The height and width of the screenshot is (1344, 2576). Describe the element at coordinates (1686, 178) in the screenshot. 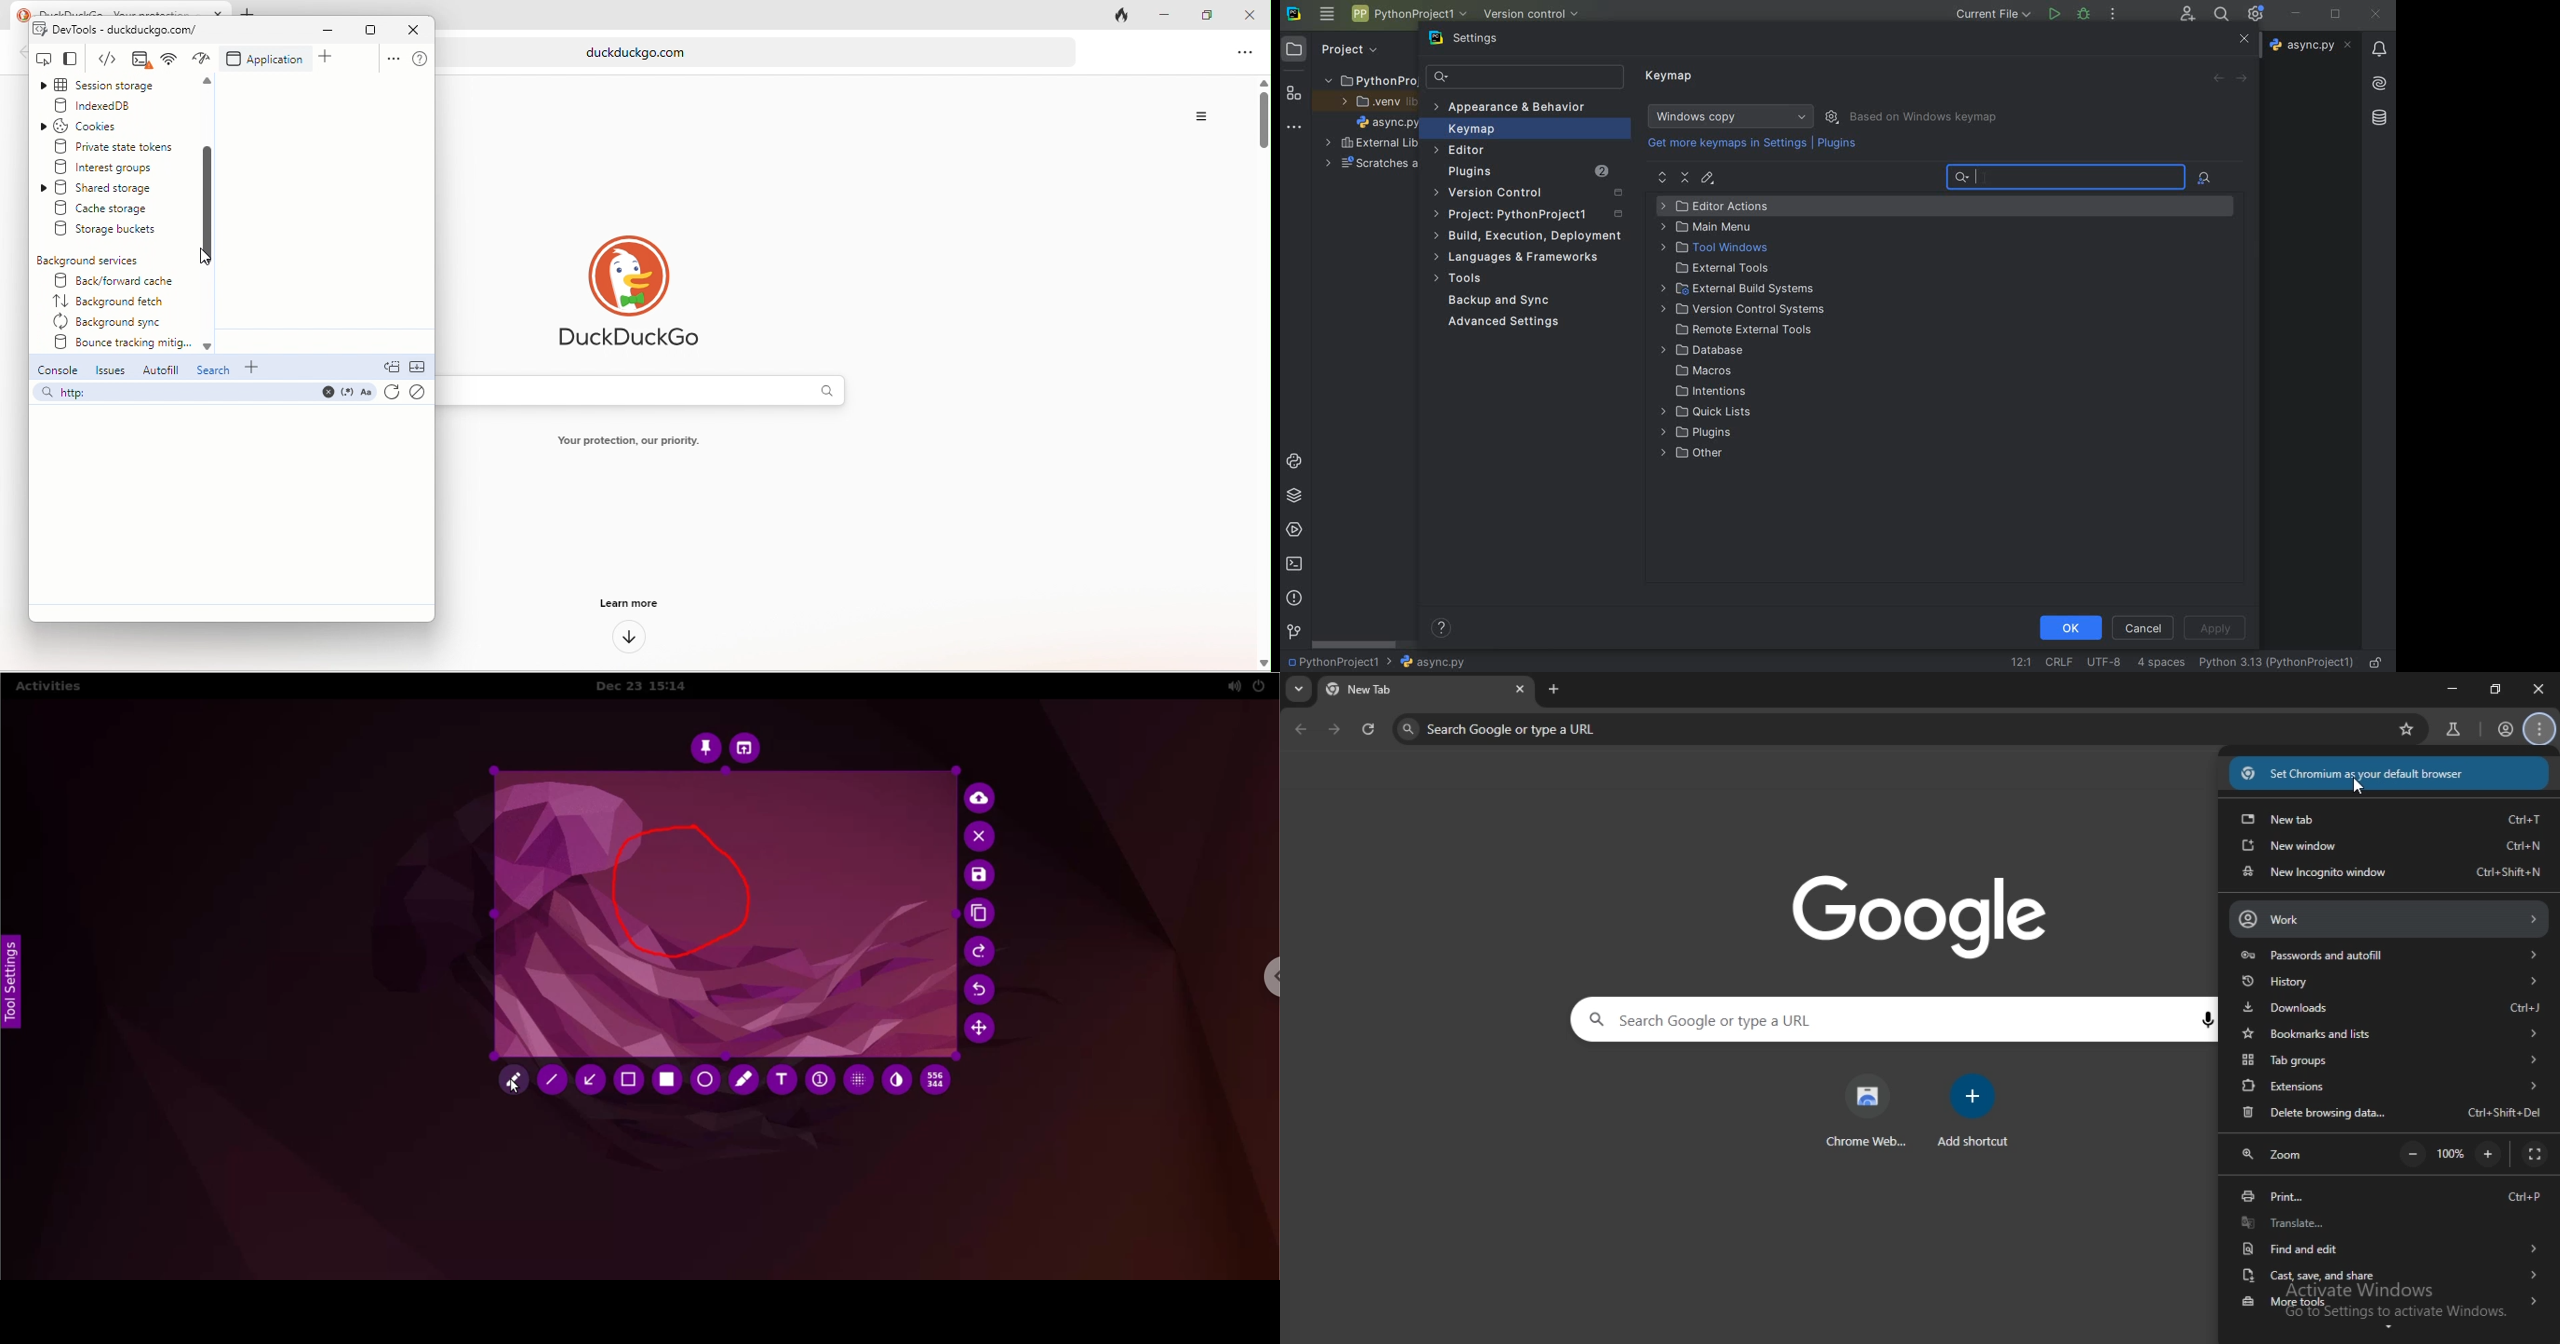

I see `collapse all` at that location.